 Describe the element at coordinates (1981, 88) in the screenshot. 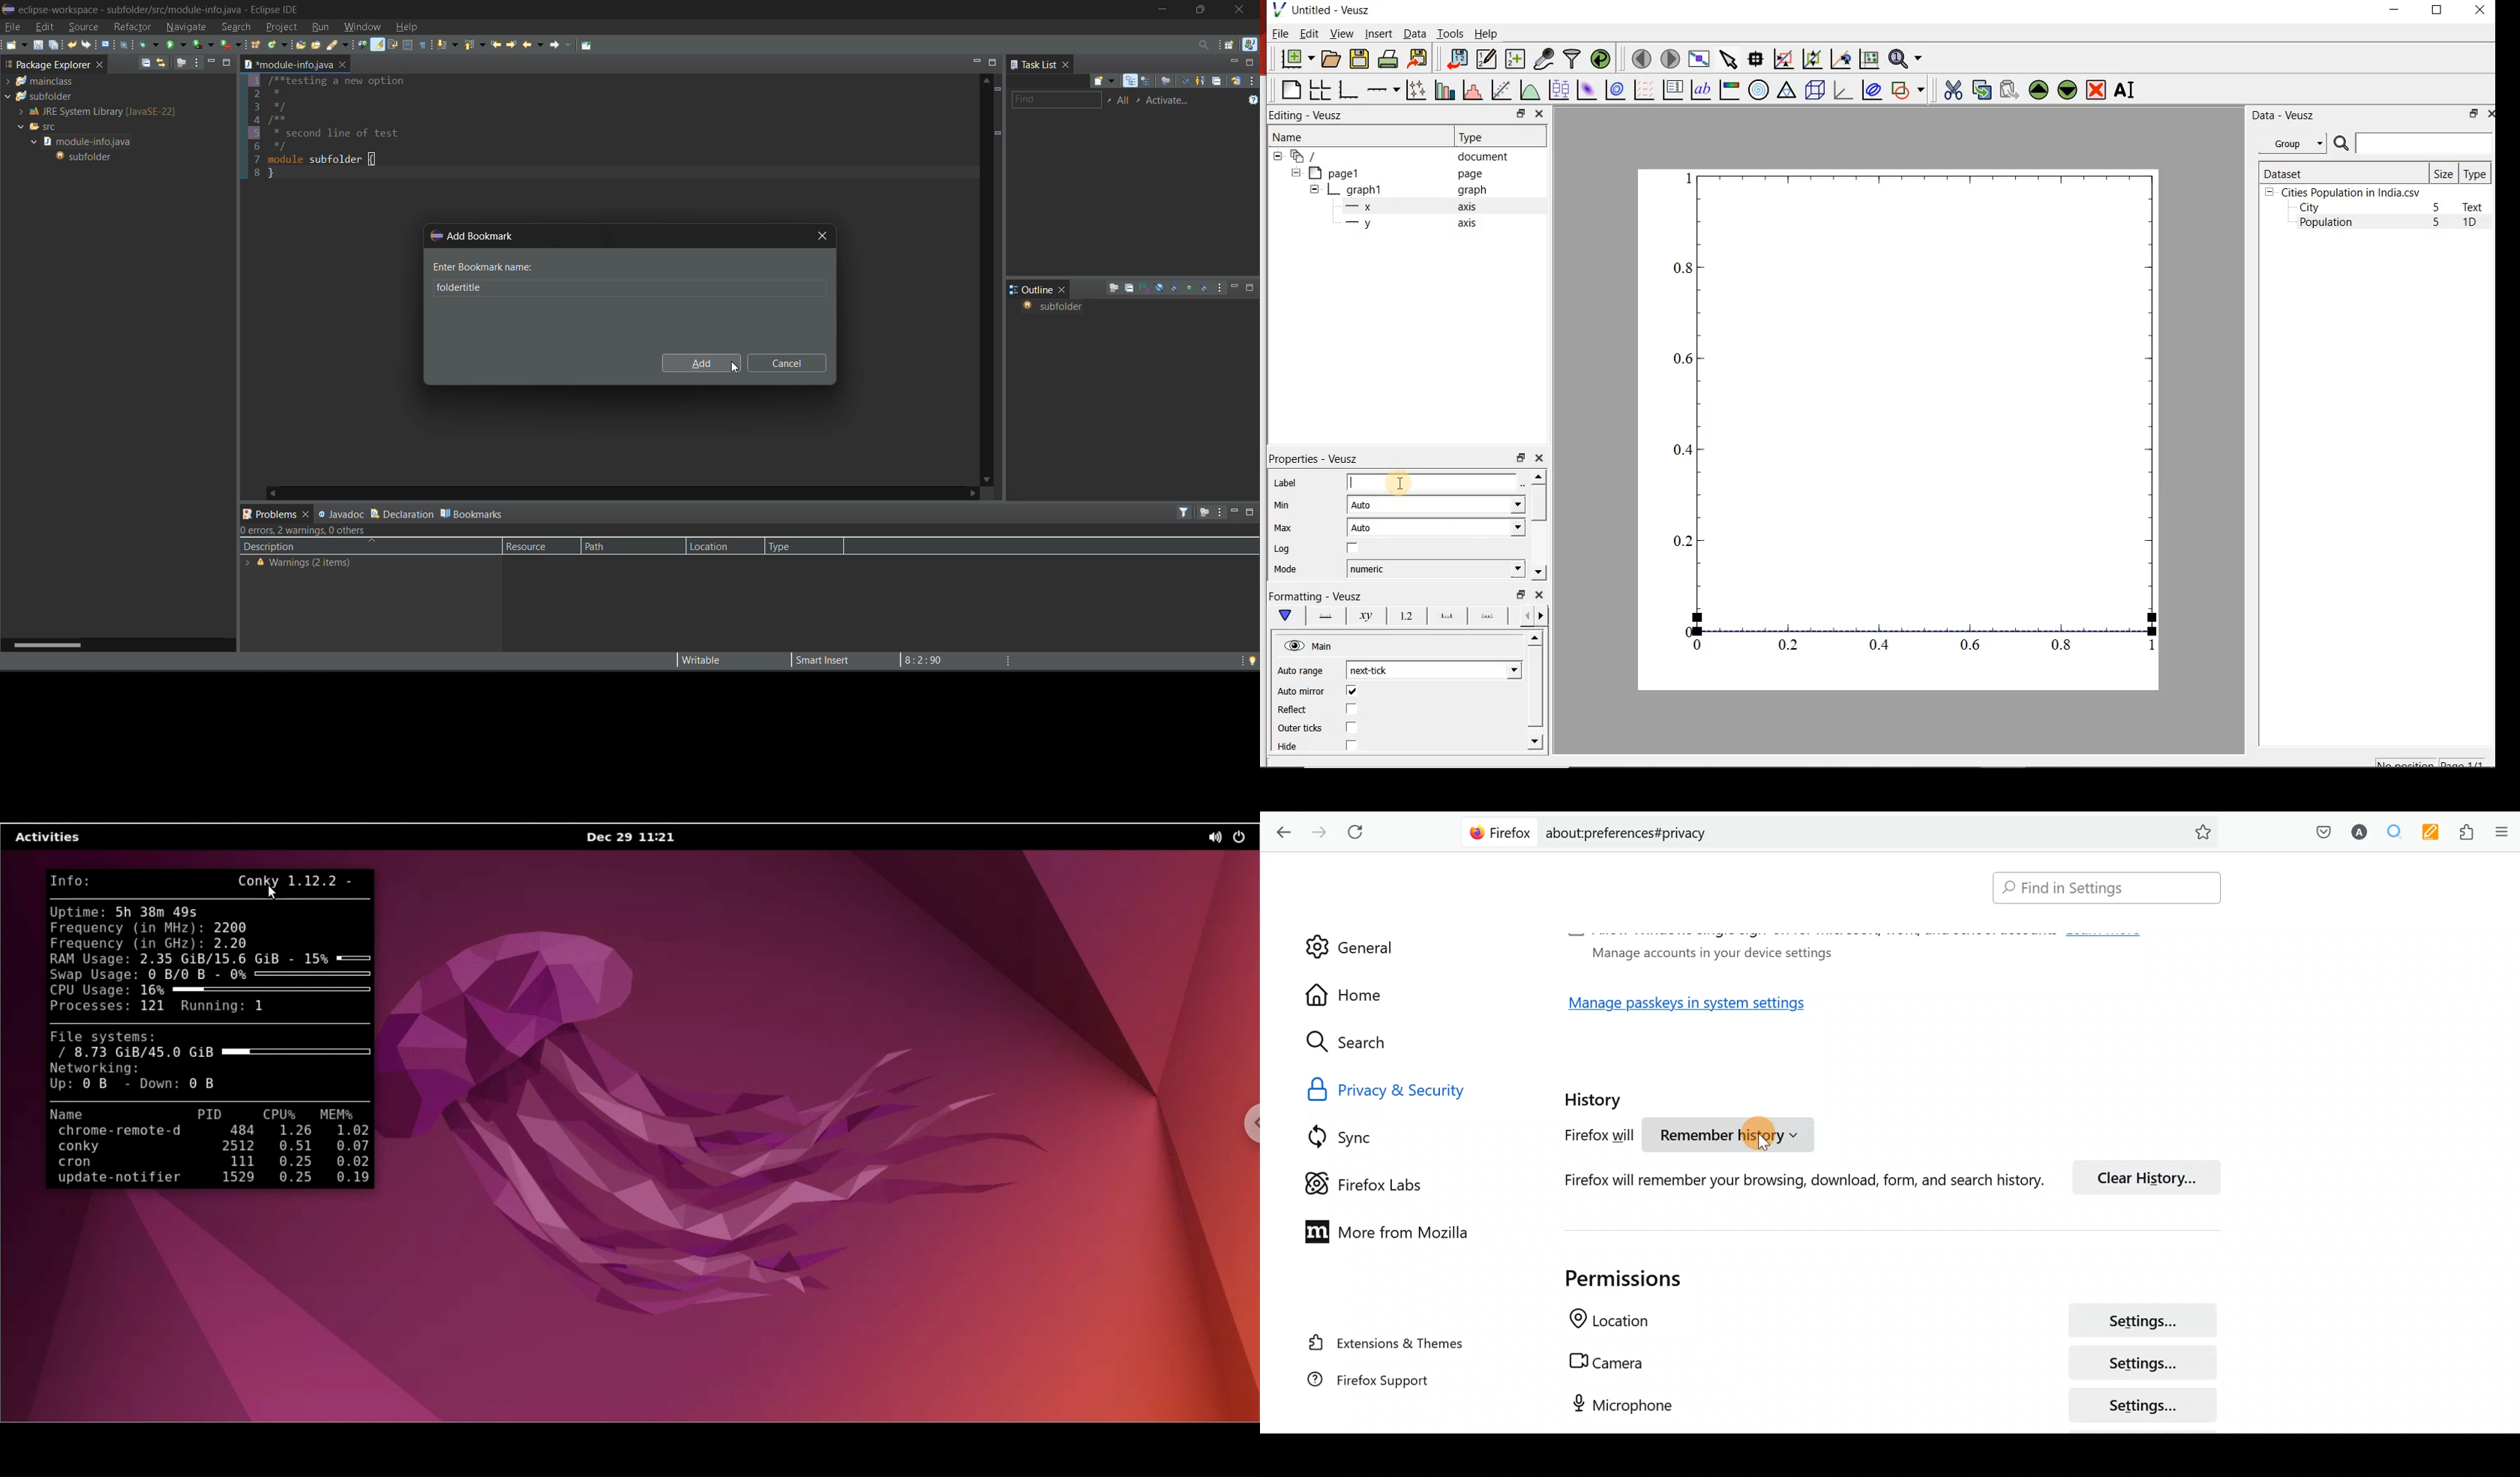

I see `copy the selected widget` at that location.